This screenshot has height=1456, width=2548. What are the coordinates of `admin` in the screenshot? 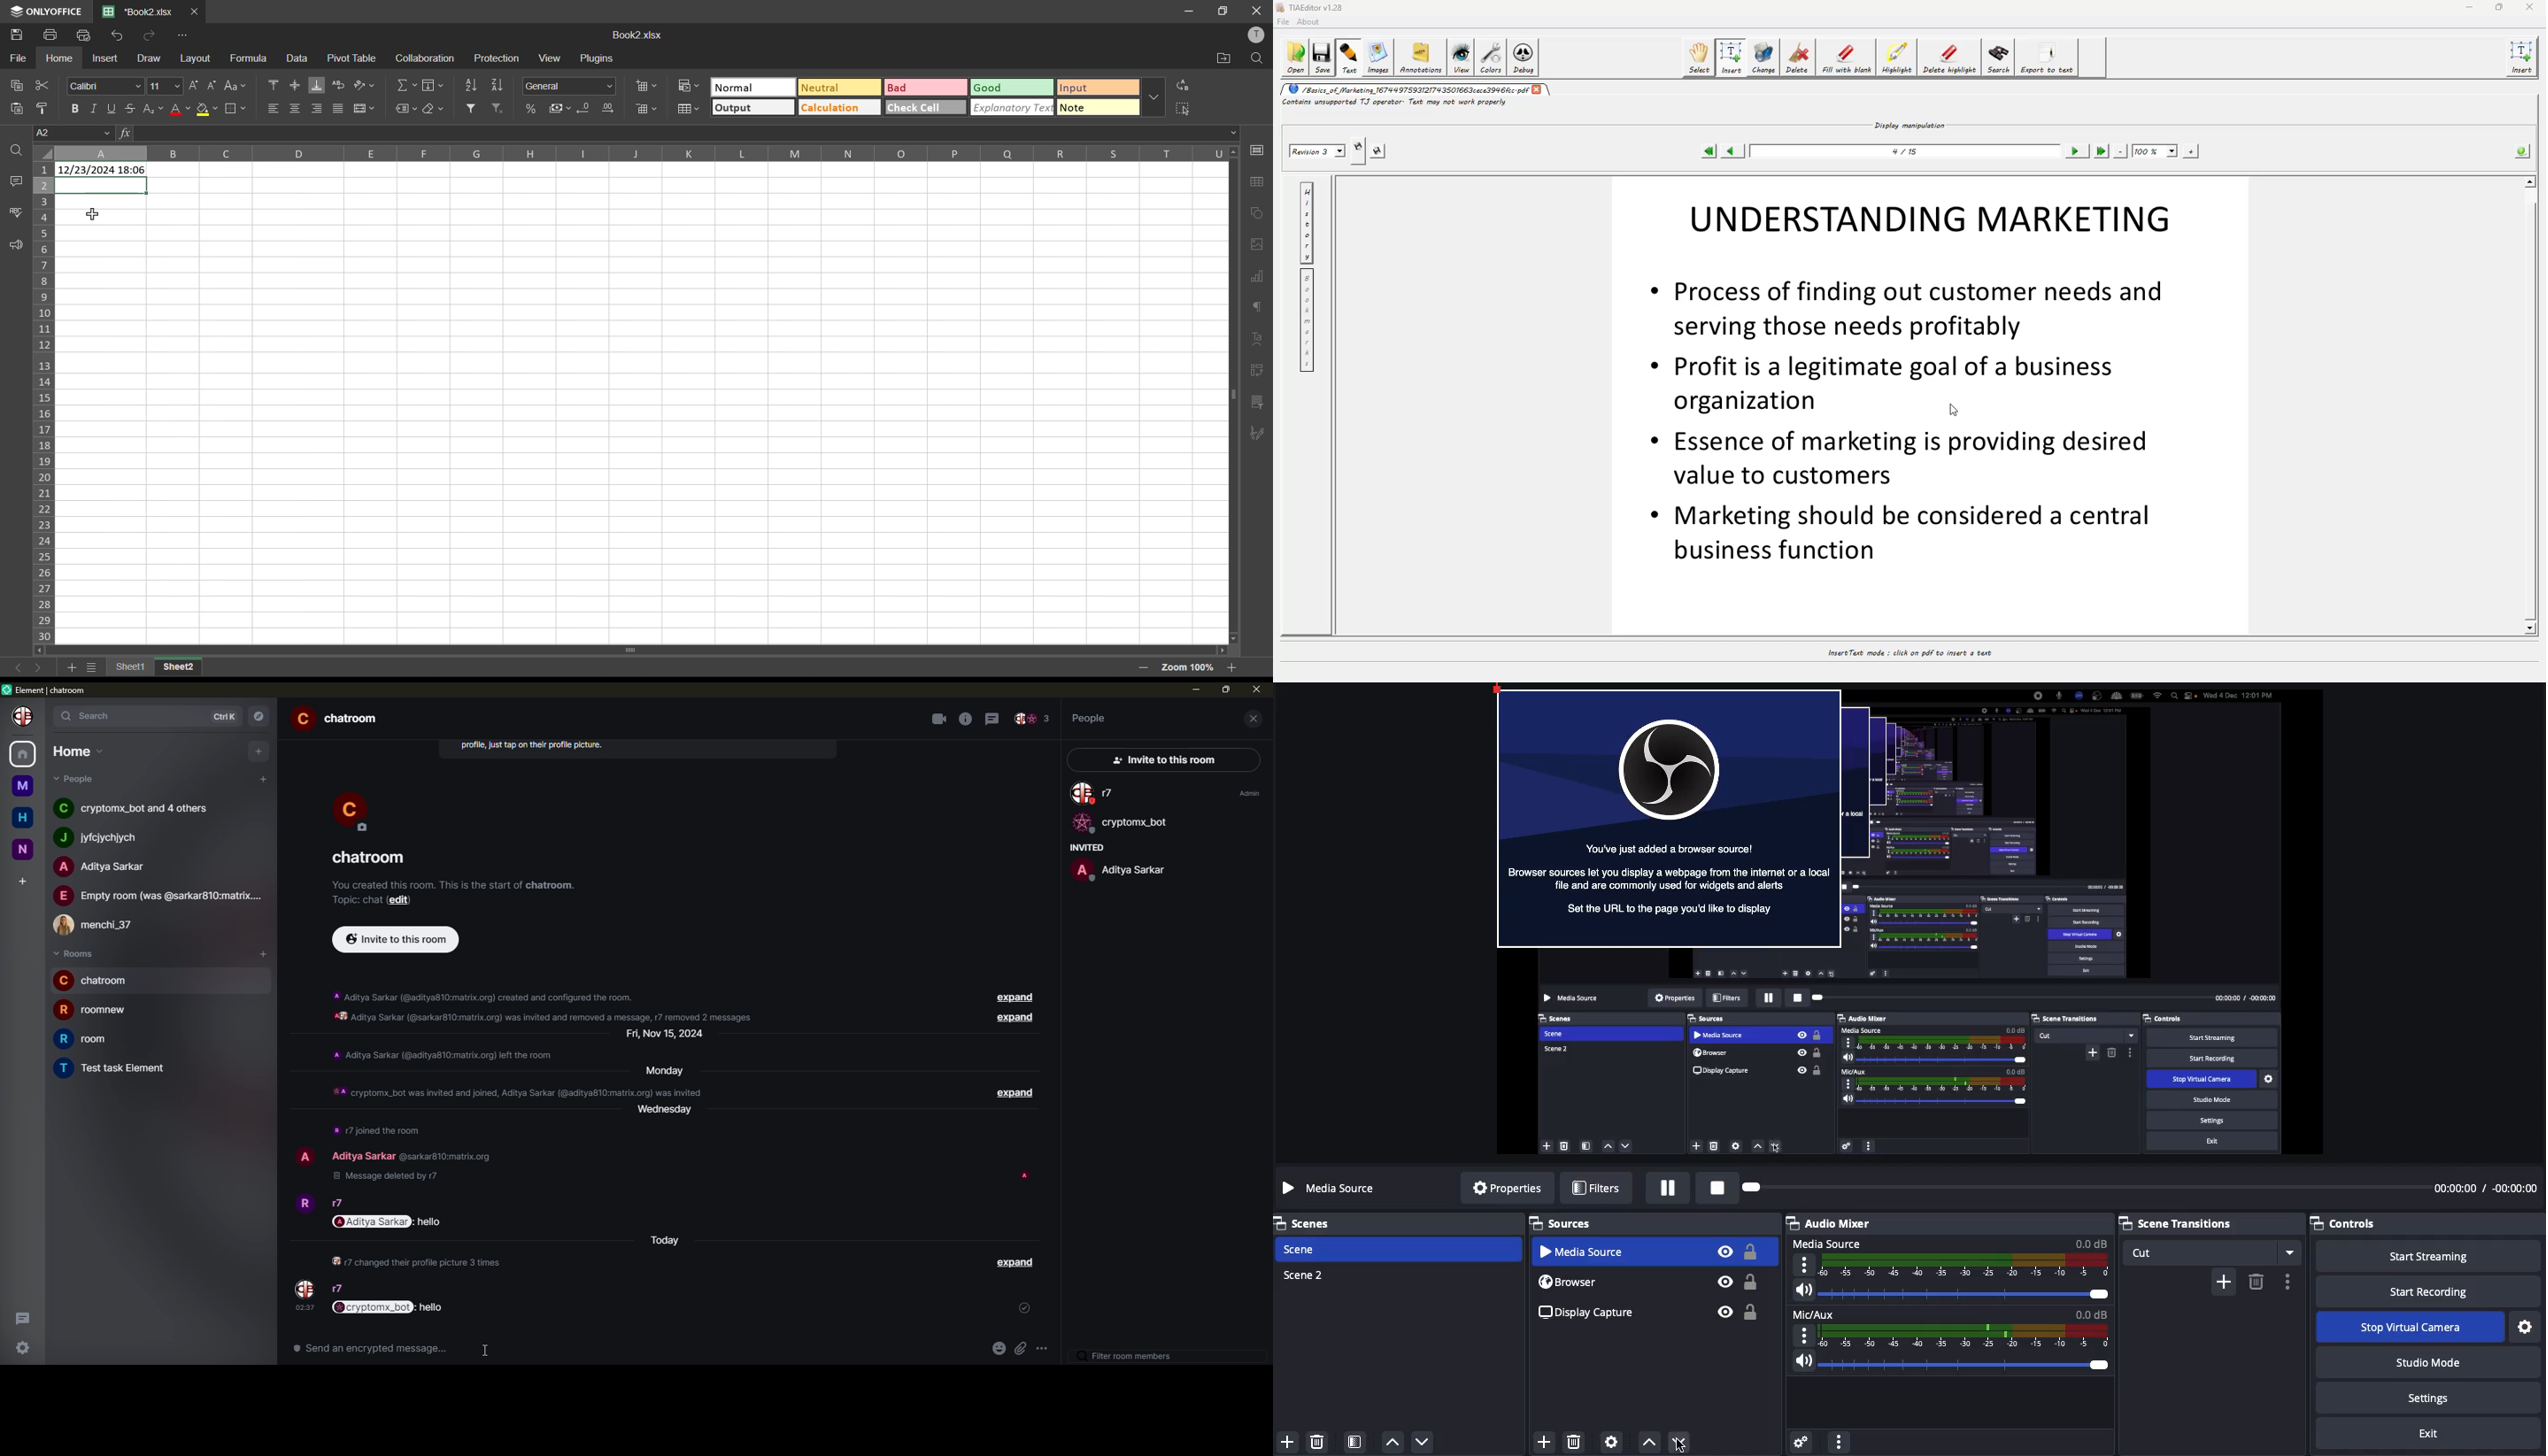 It's located at (1247, 793).